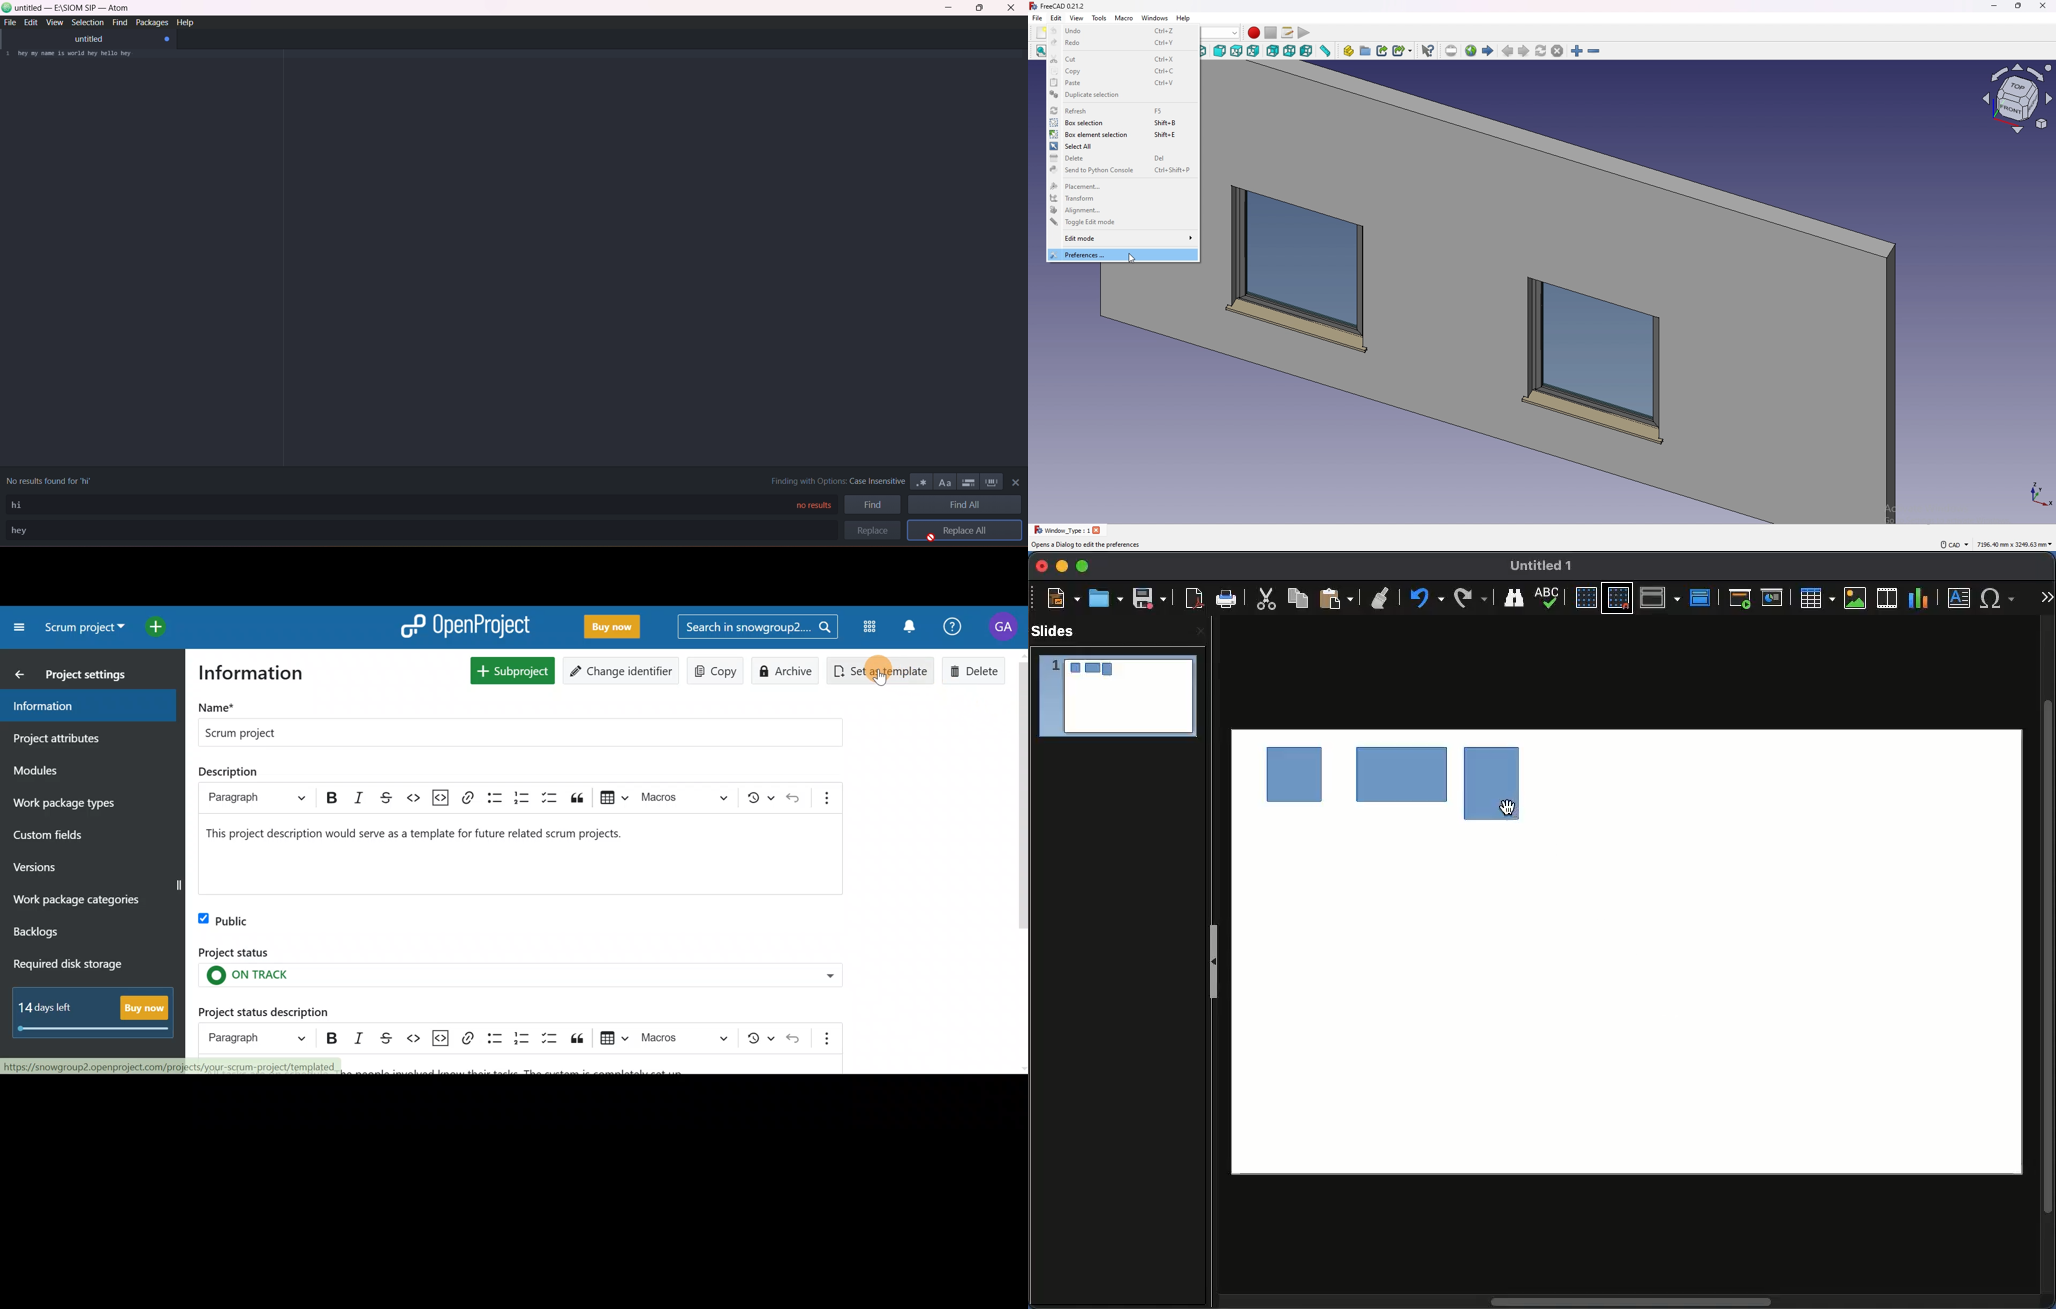  What do you see at coordinates (1155, 18) in the screenshot?
I see `windows` at bounding box center [1155, 18].